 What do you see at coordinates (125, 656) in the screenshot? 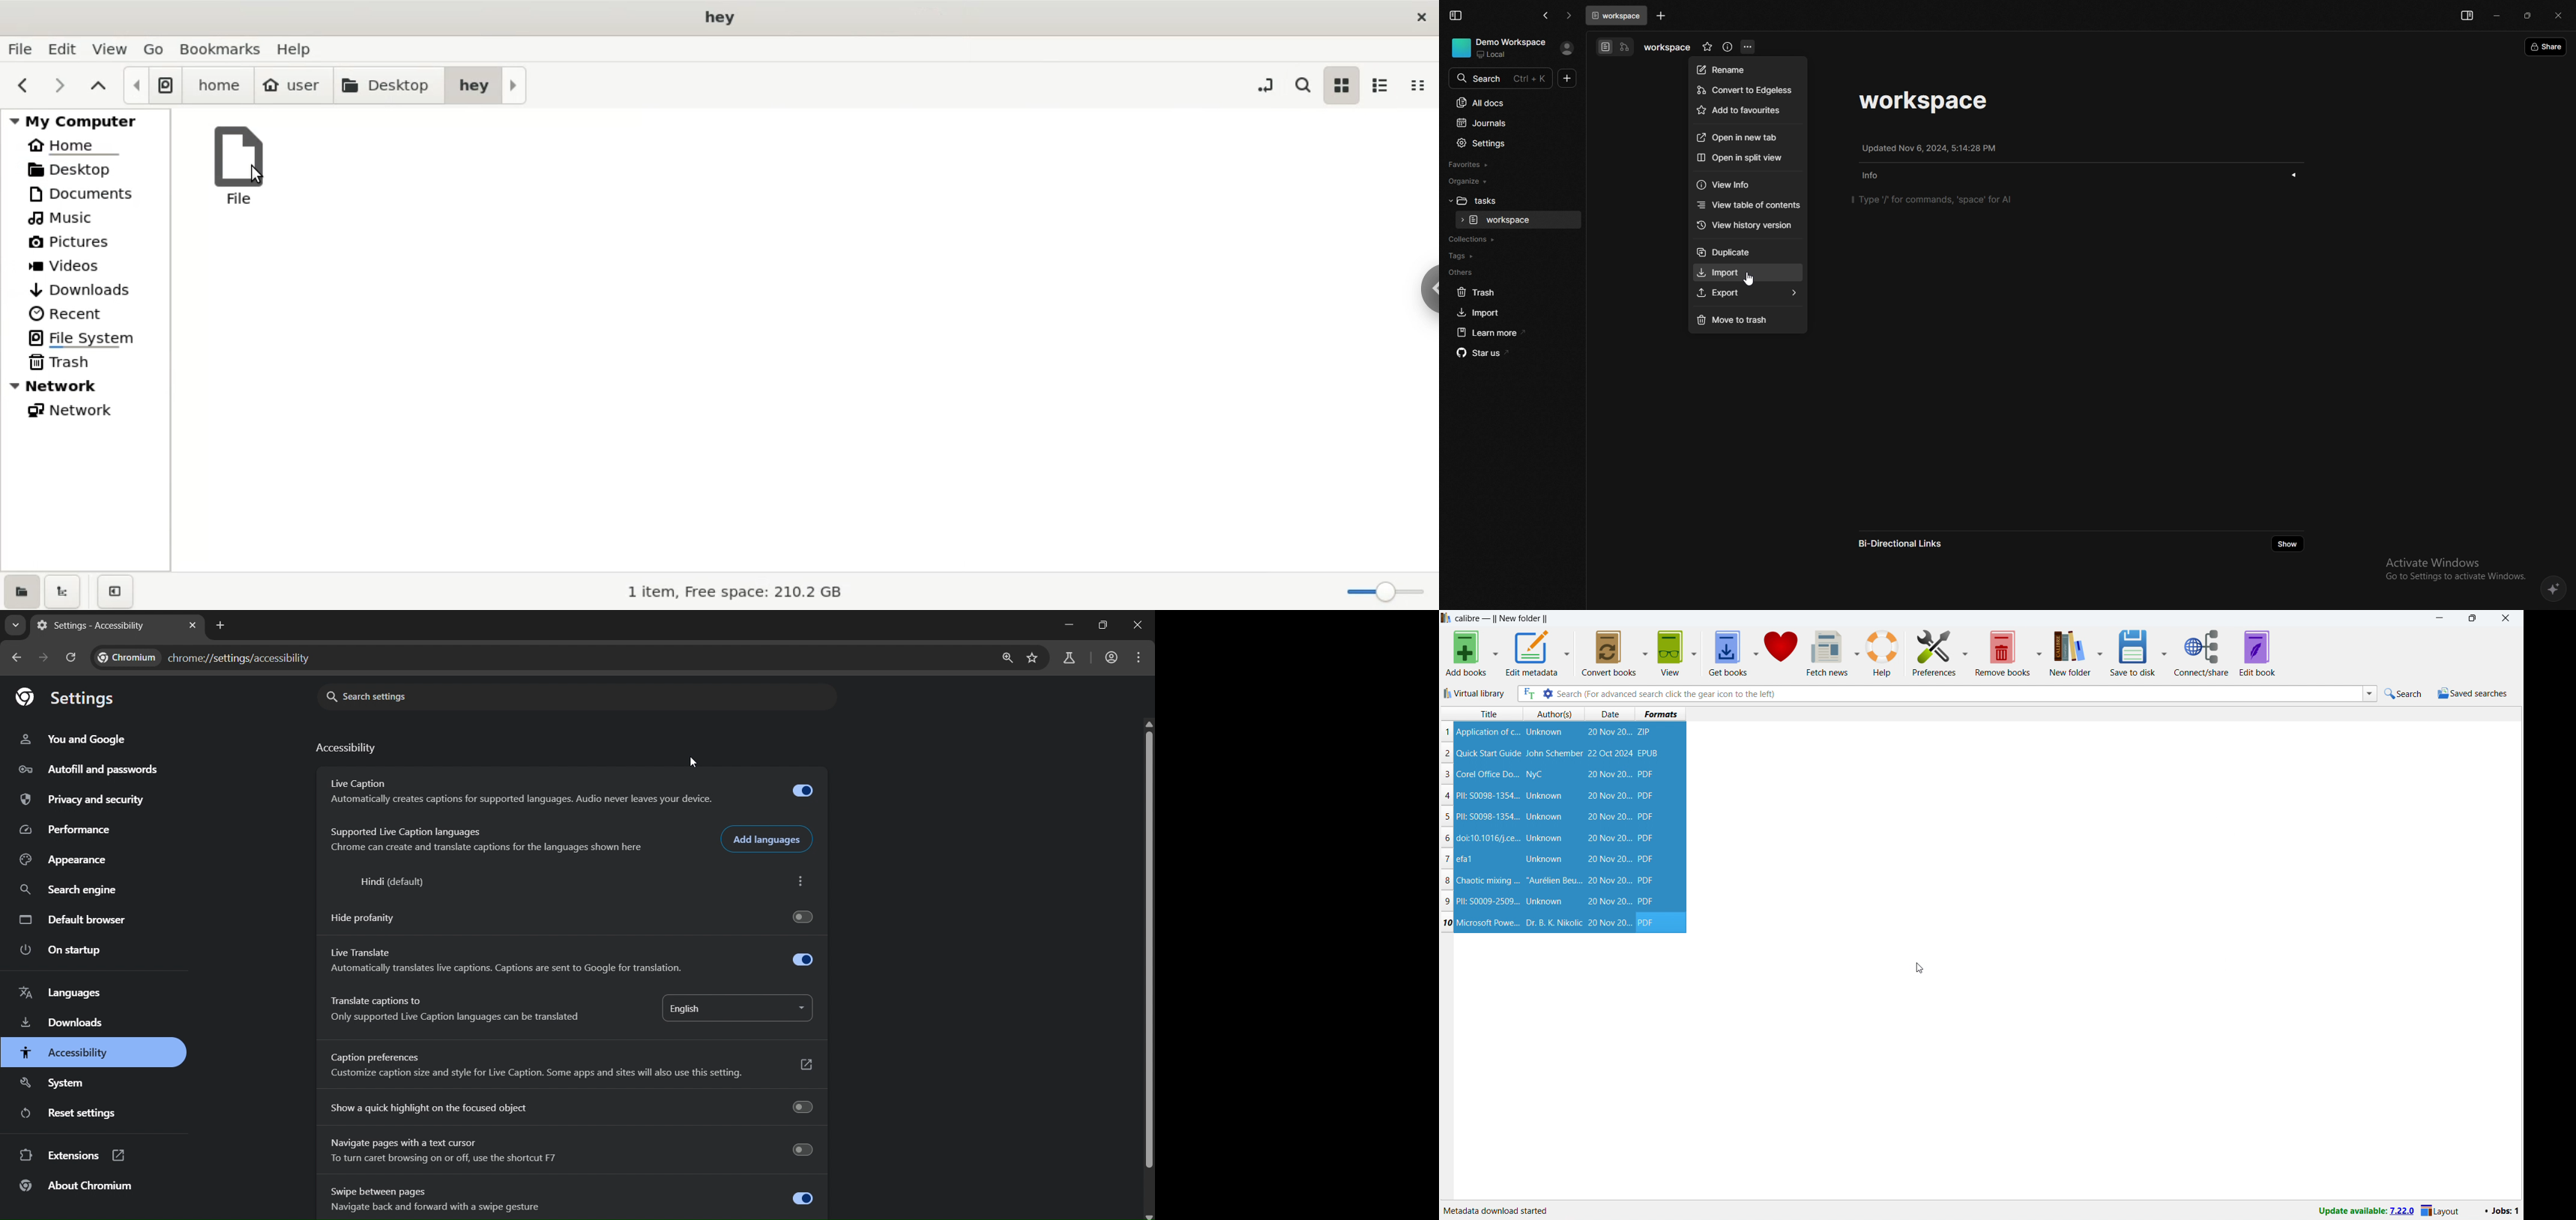
I see `Chromium` at bounding box center [125, 656].